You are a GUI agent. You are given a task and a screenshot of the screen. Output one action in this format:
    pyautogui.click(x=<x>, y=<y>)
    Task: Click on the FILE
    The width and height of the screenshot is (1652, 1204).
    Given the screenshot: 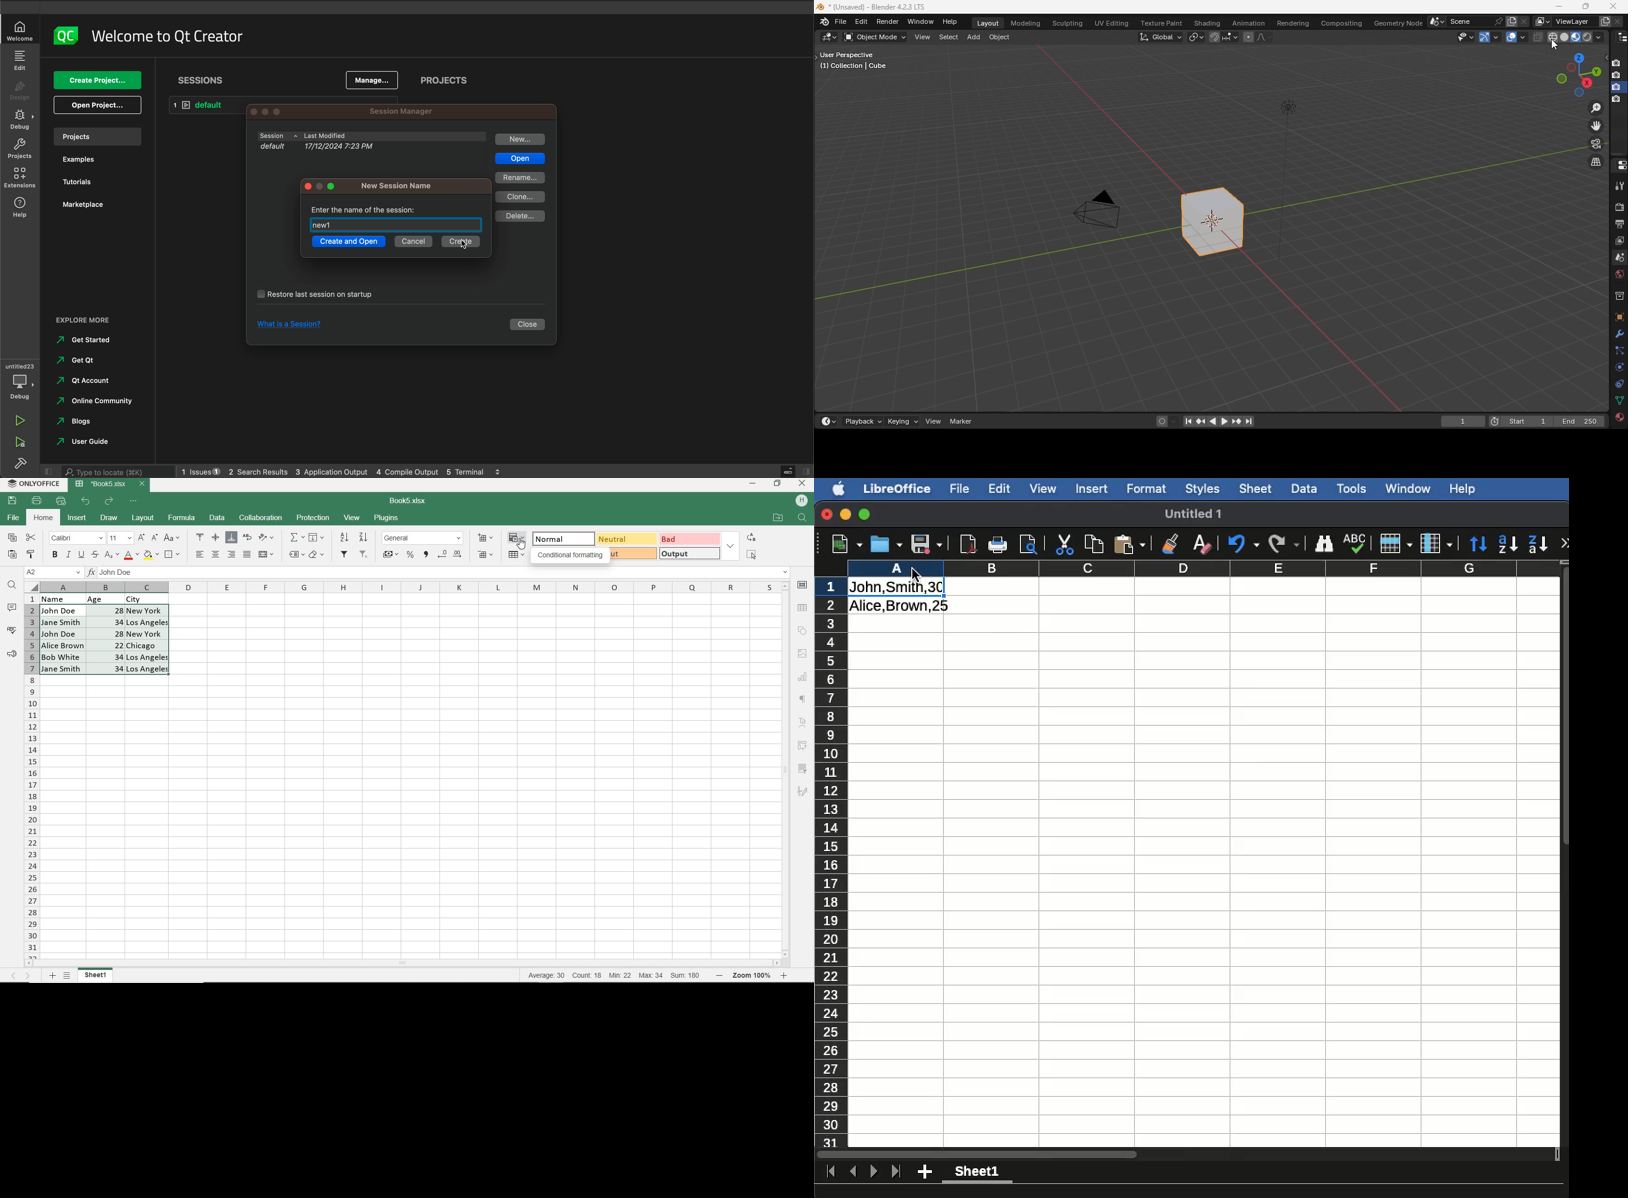 What is the action you would take?
    pyautogui.click(x=12, y=518)
    